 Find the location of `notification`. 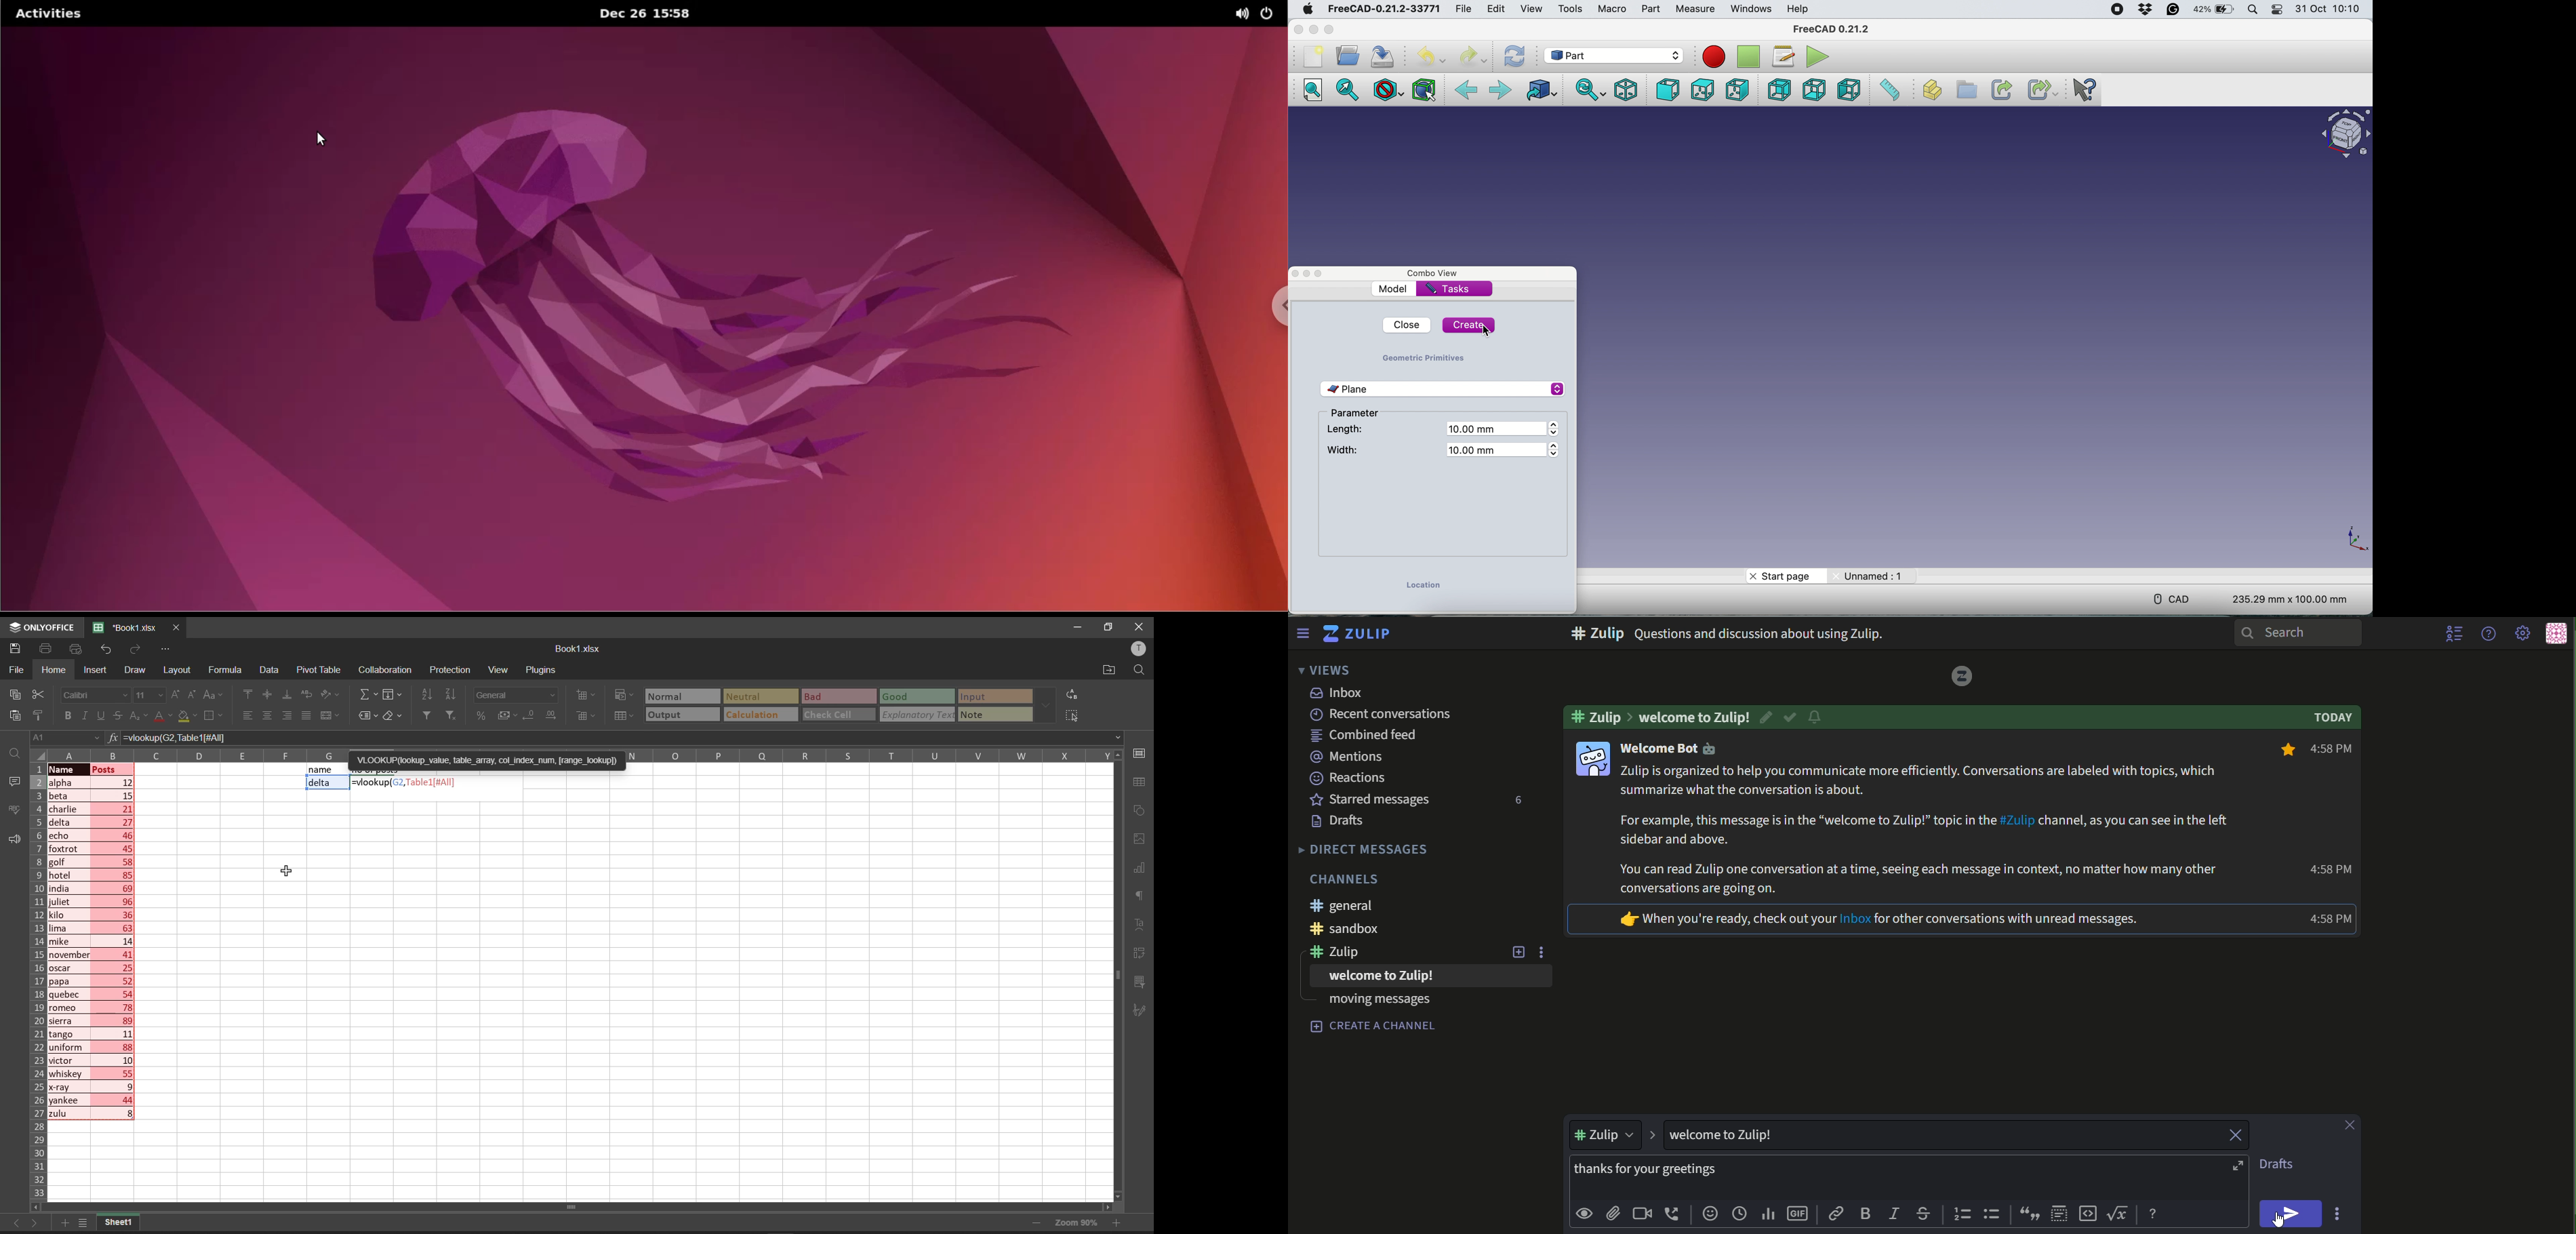

notification is located at coordinates (1815, 719).